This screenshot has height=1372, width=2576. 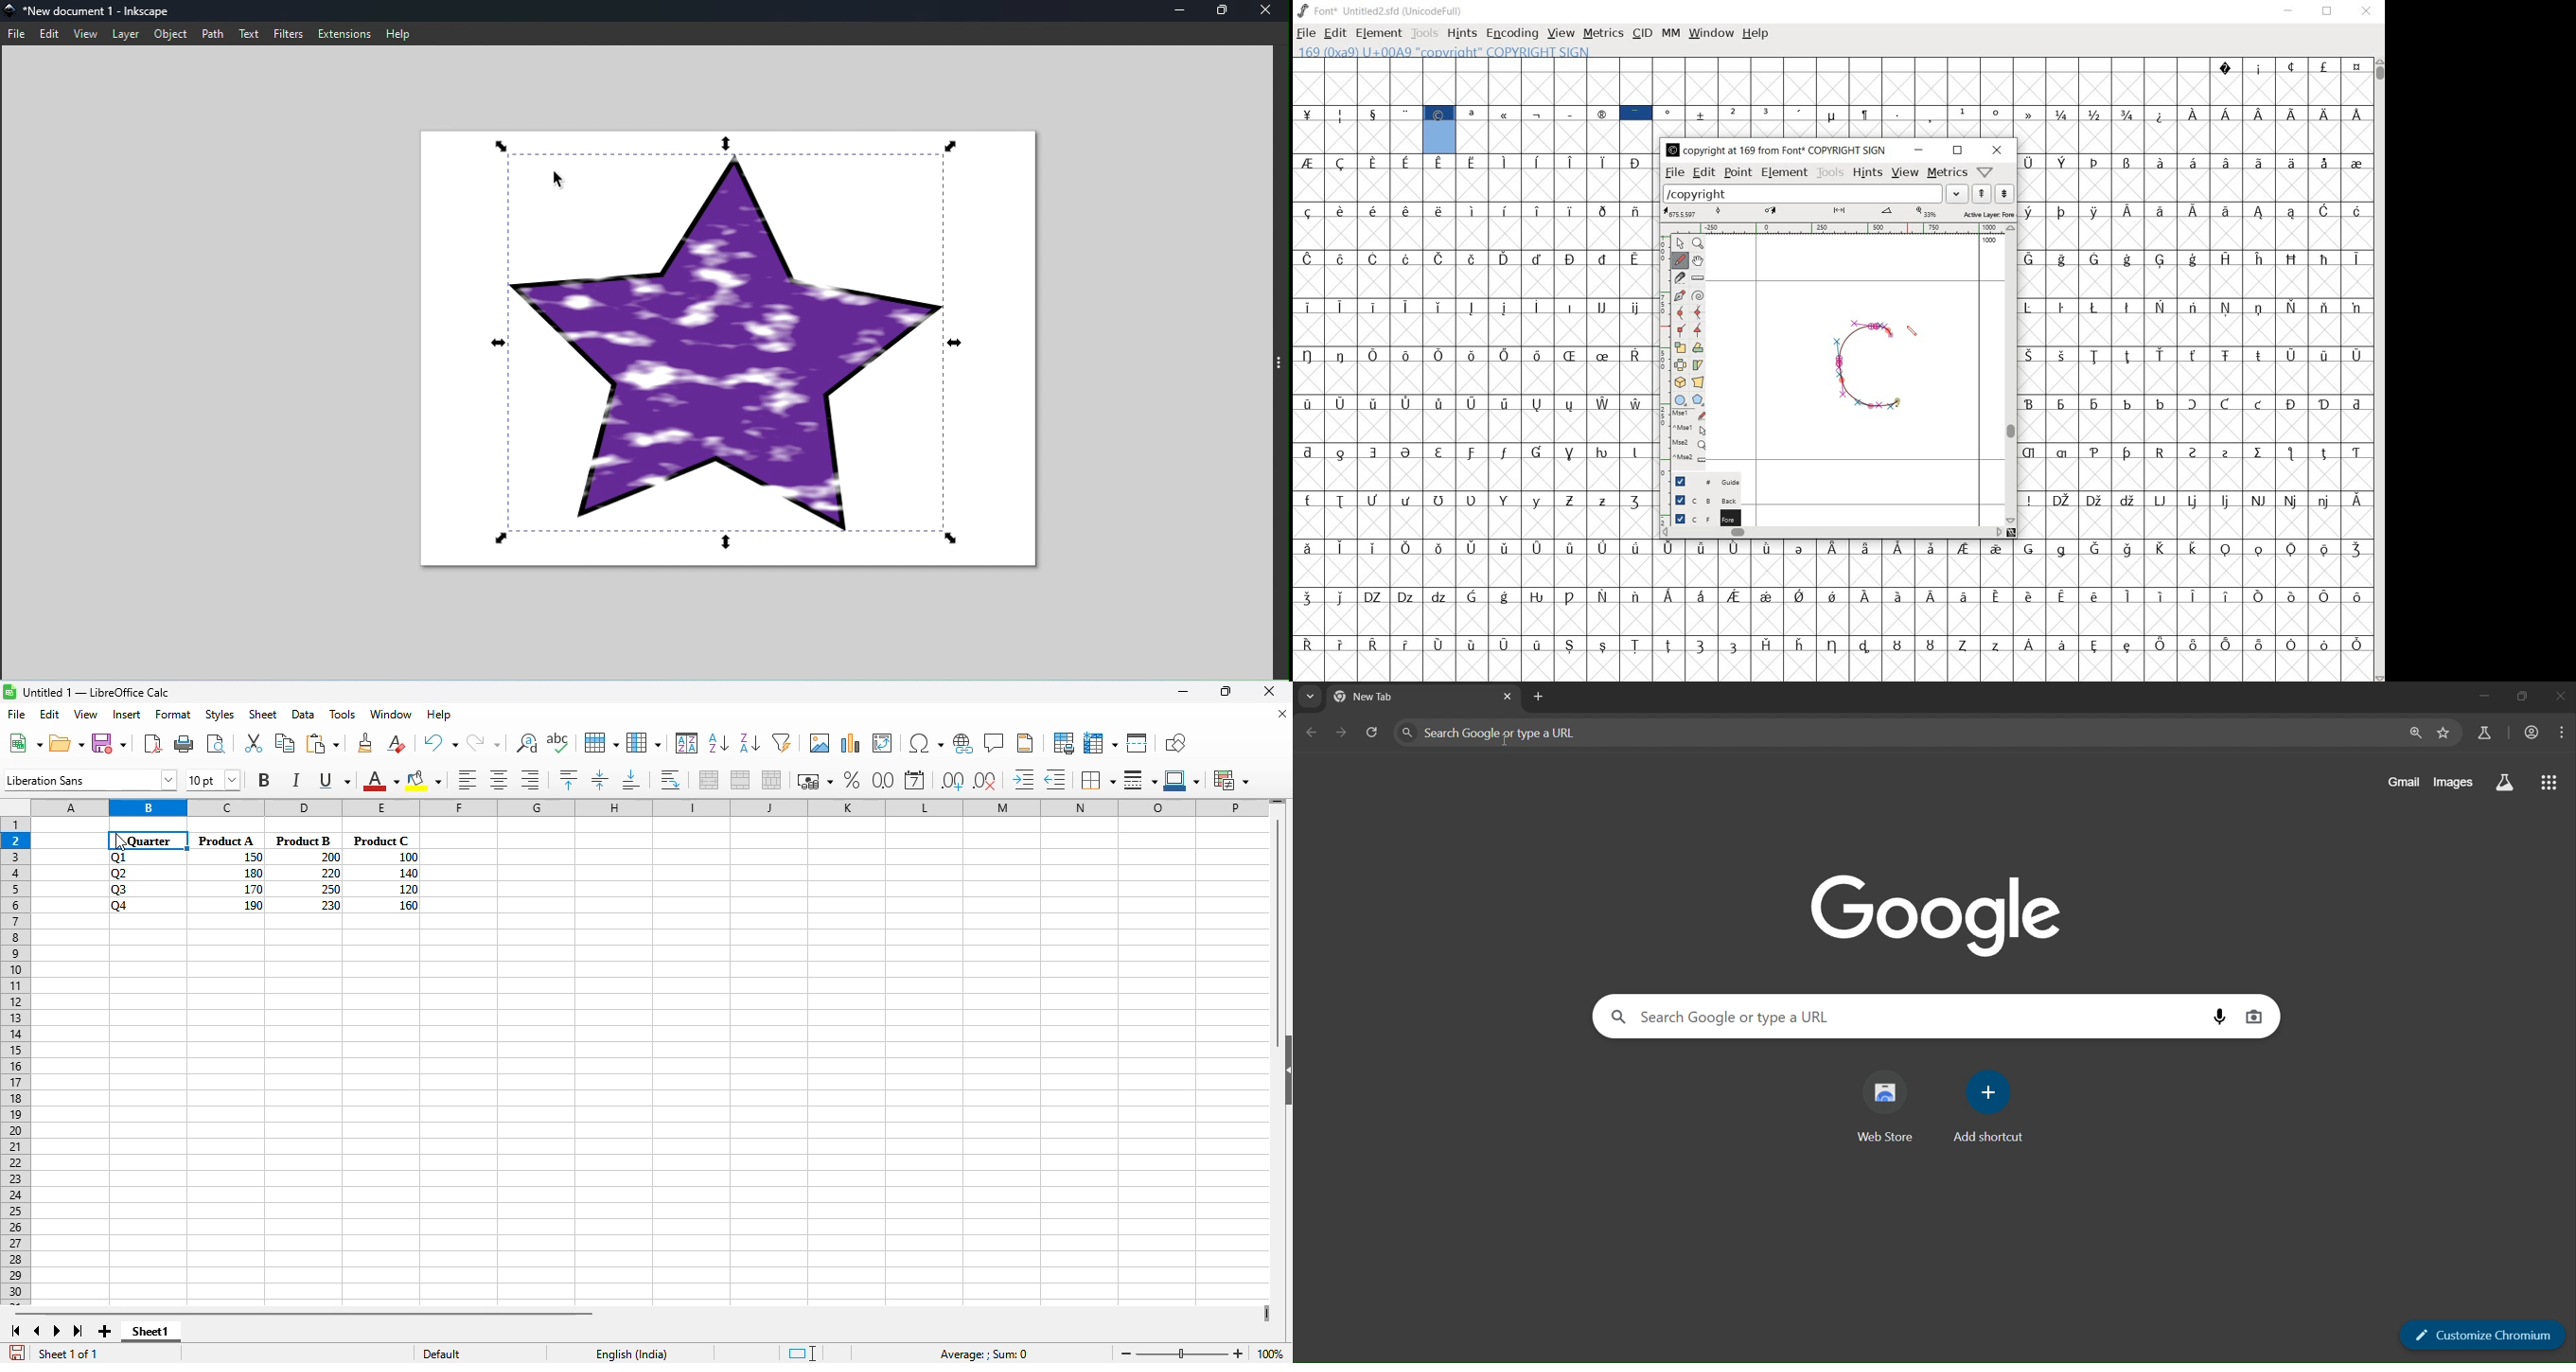 I want to click on background layer, so click(x=1700, y=500).